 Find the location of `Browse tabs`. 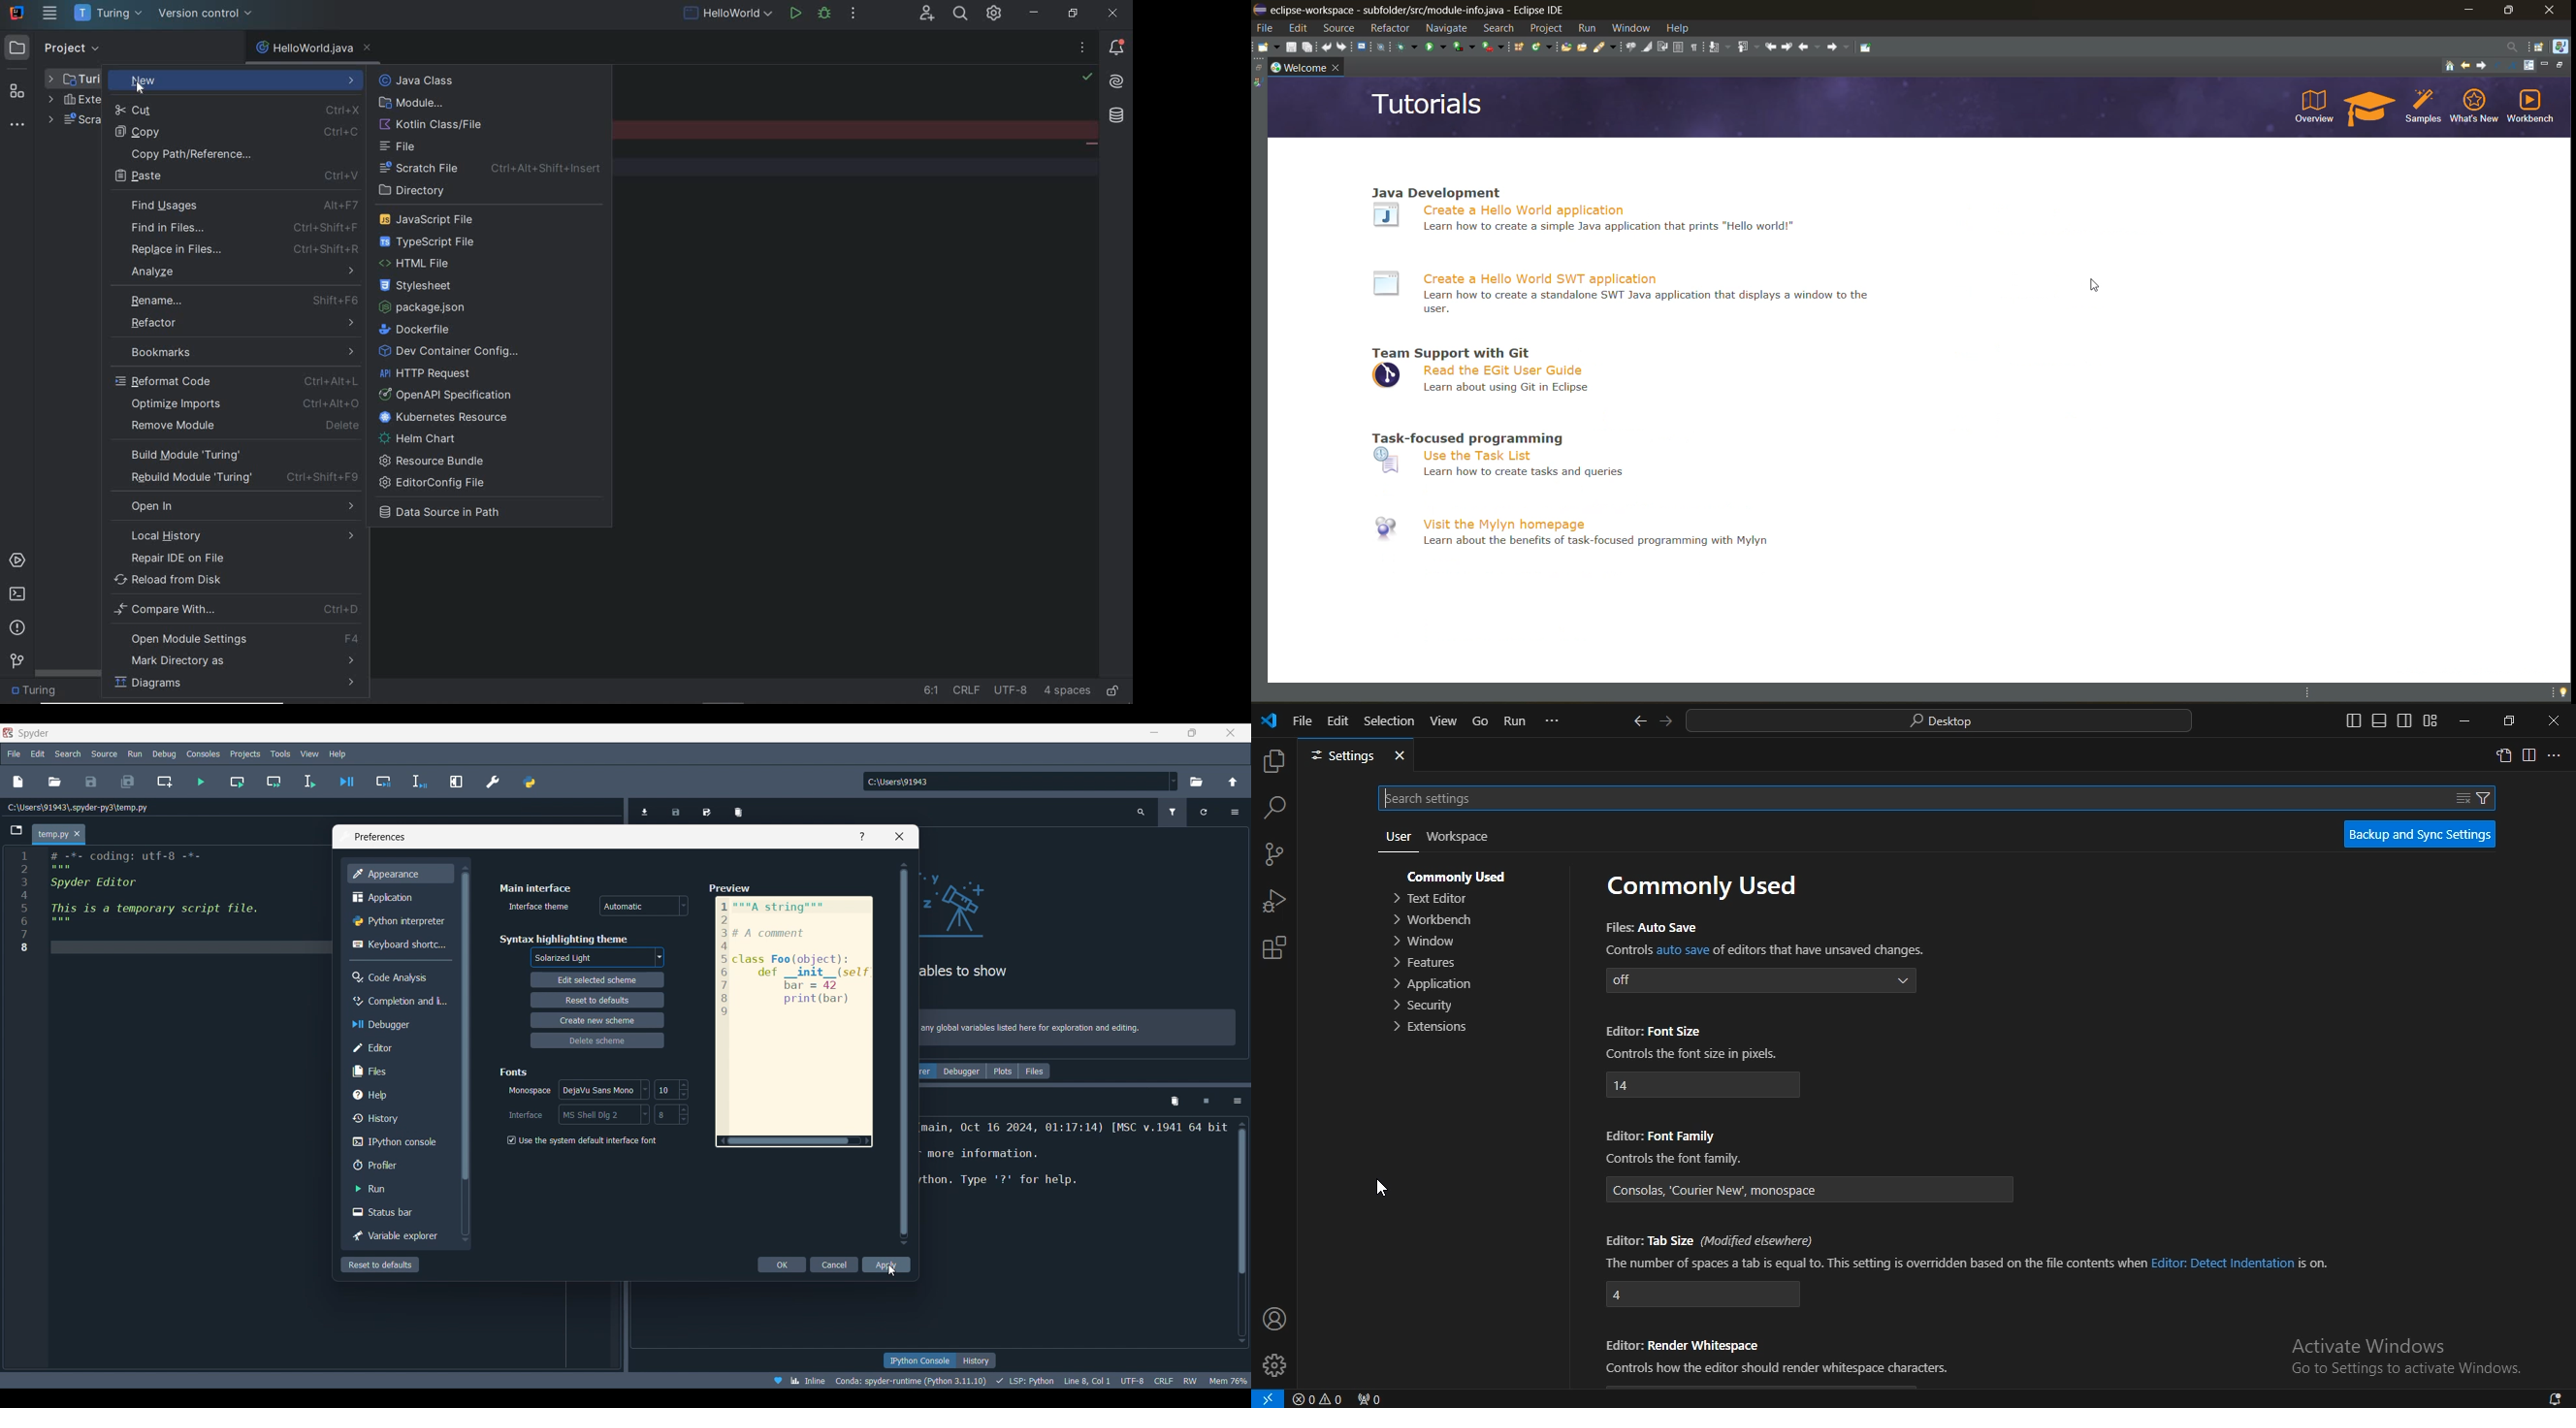

Browse tabs is located at coordinates (16, 830).